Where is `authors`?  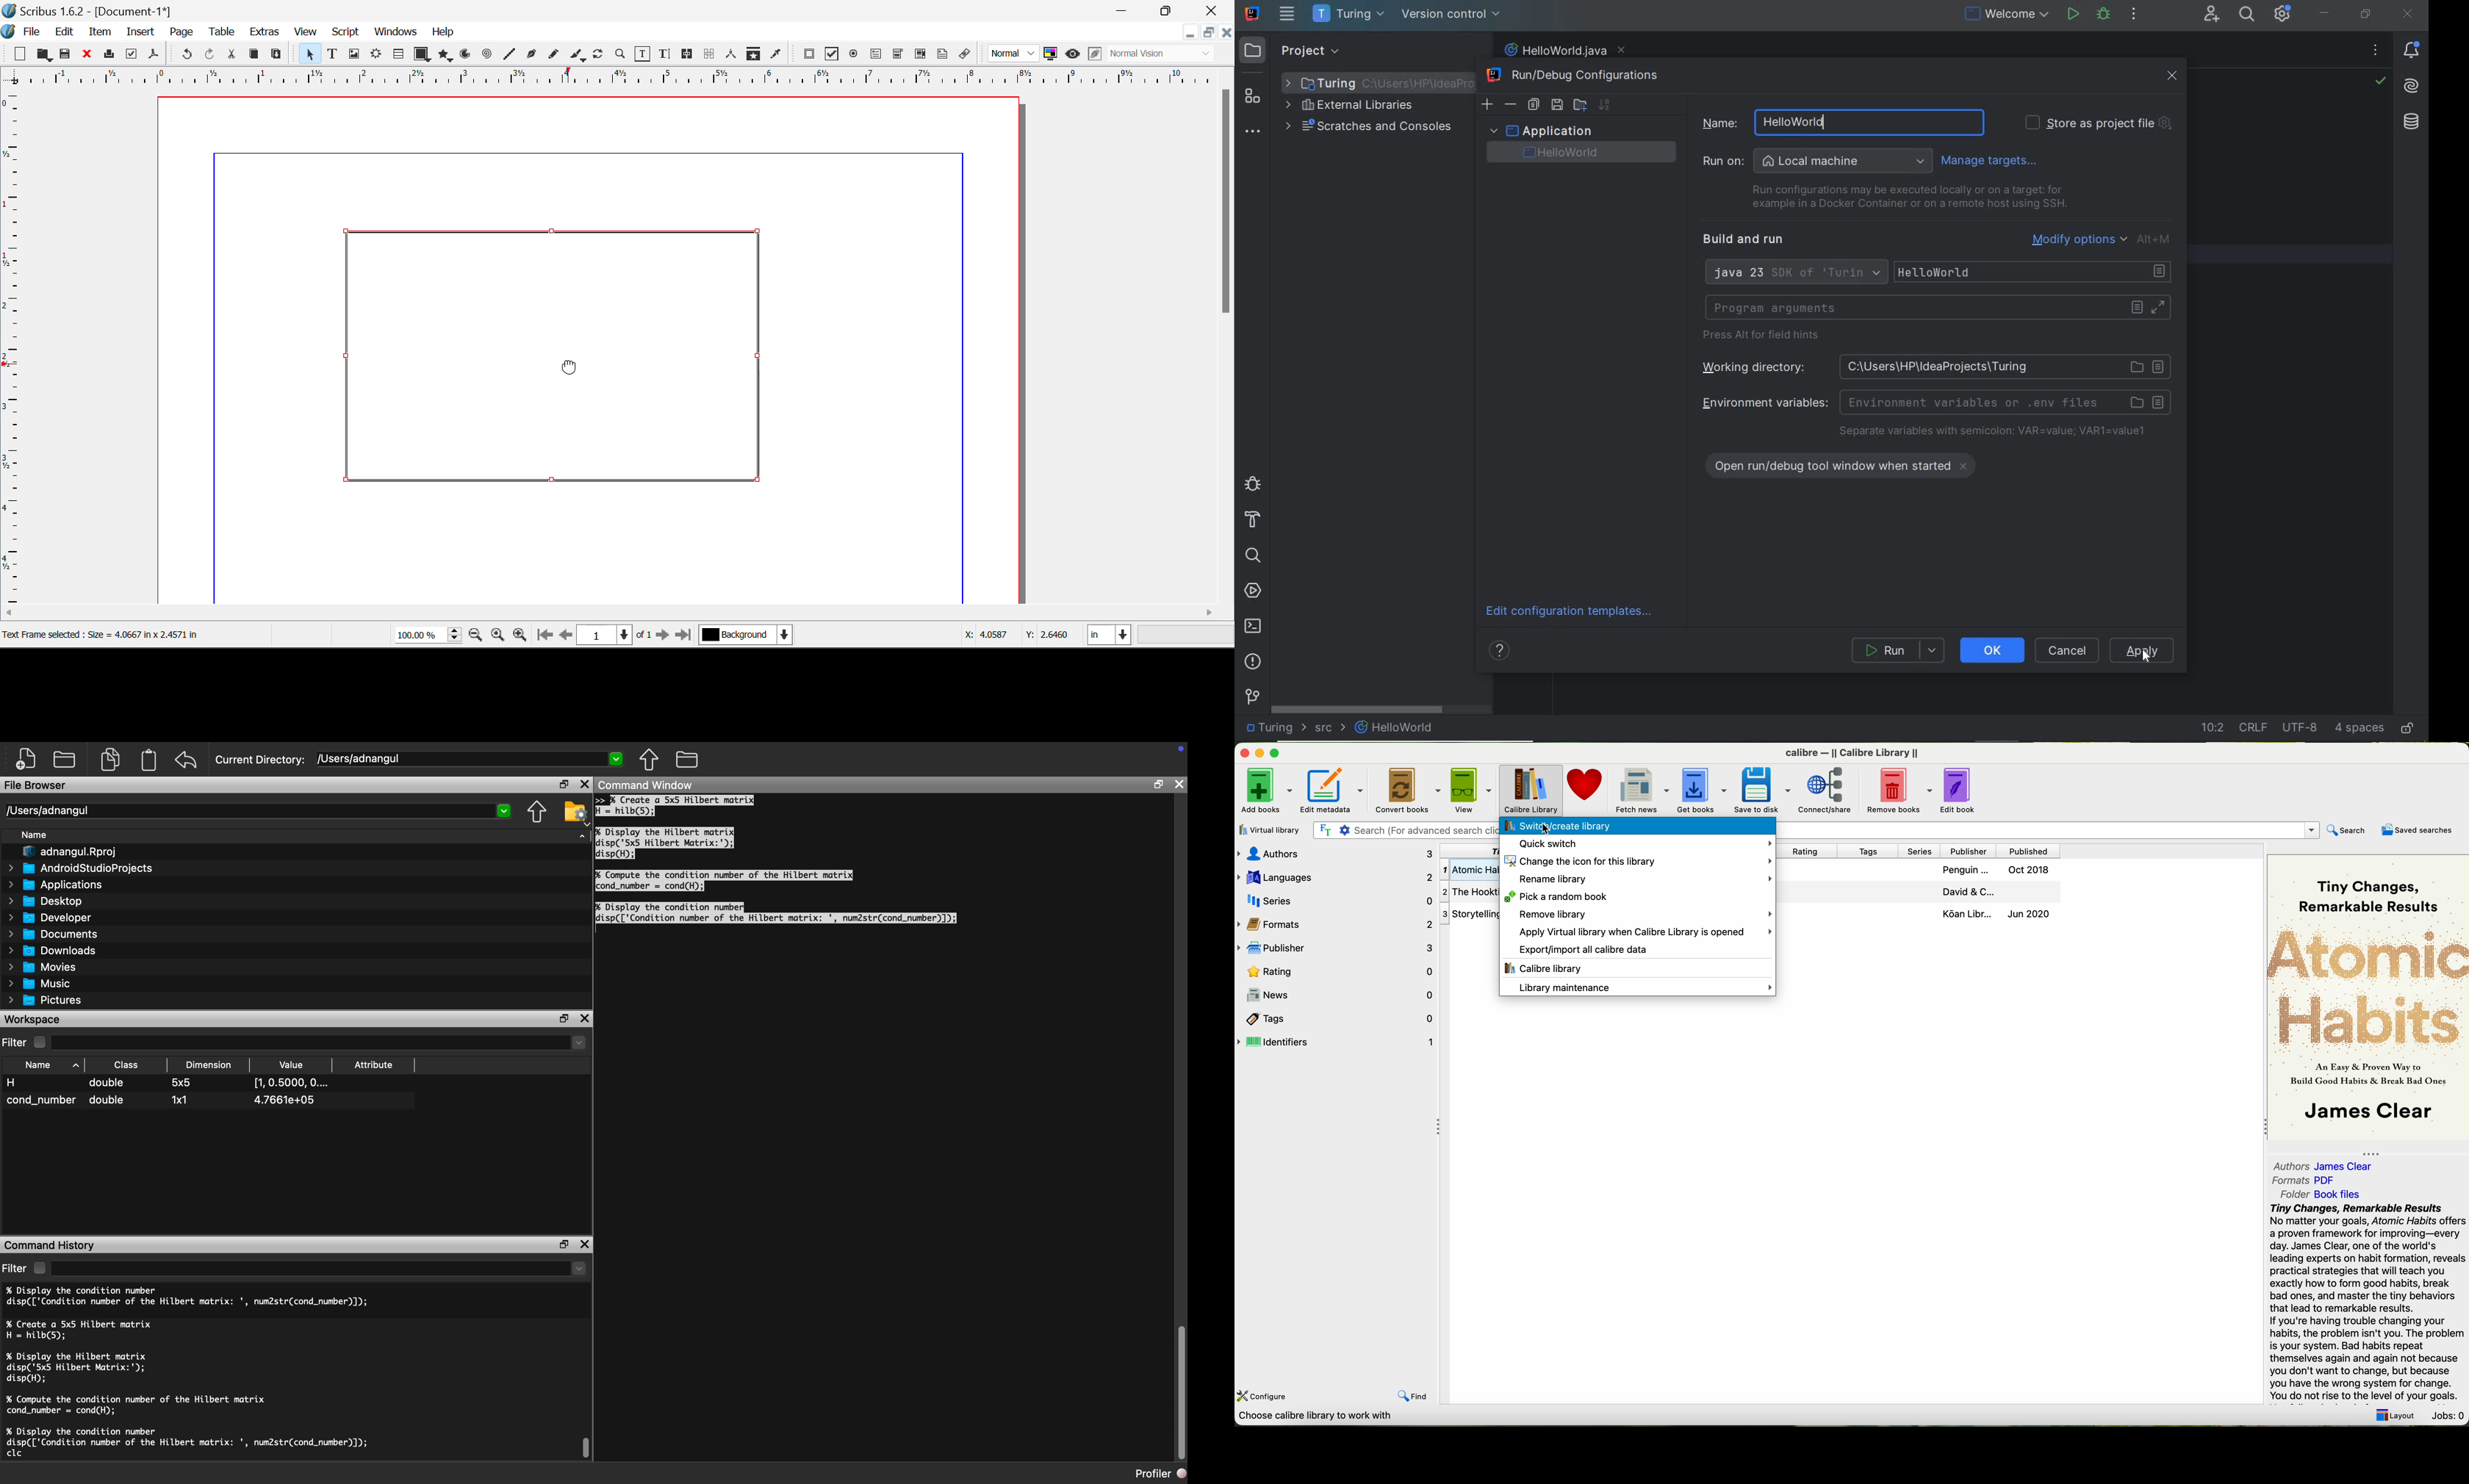 authors is located at coordinates (2287, 1164).